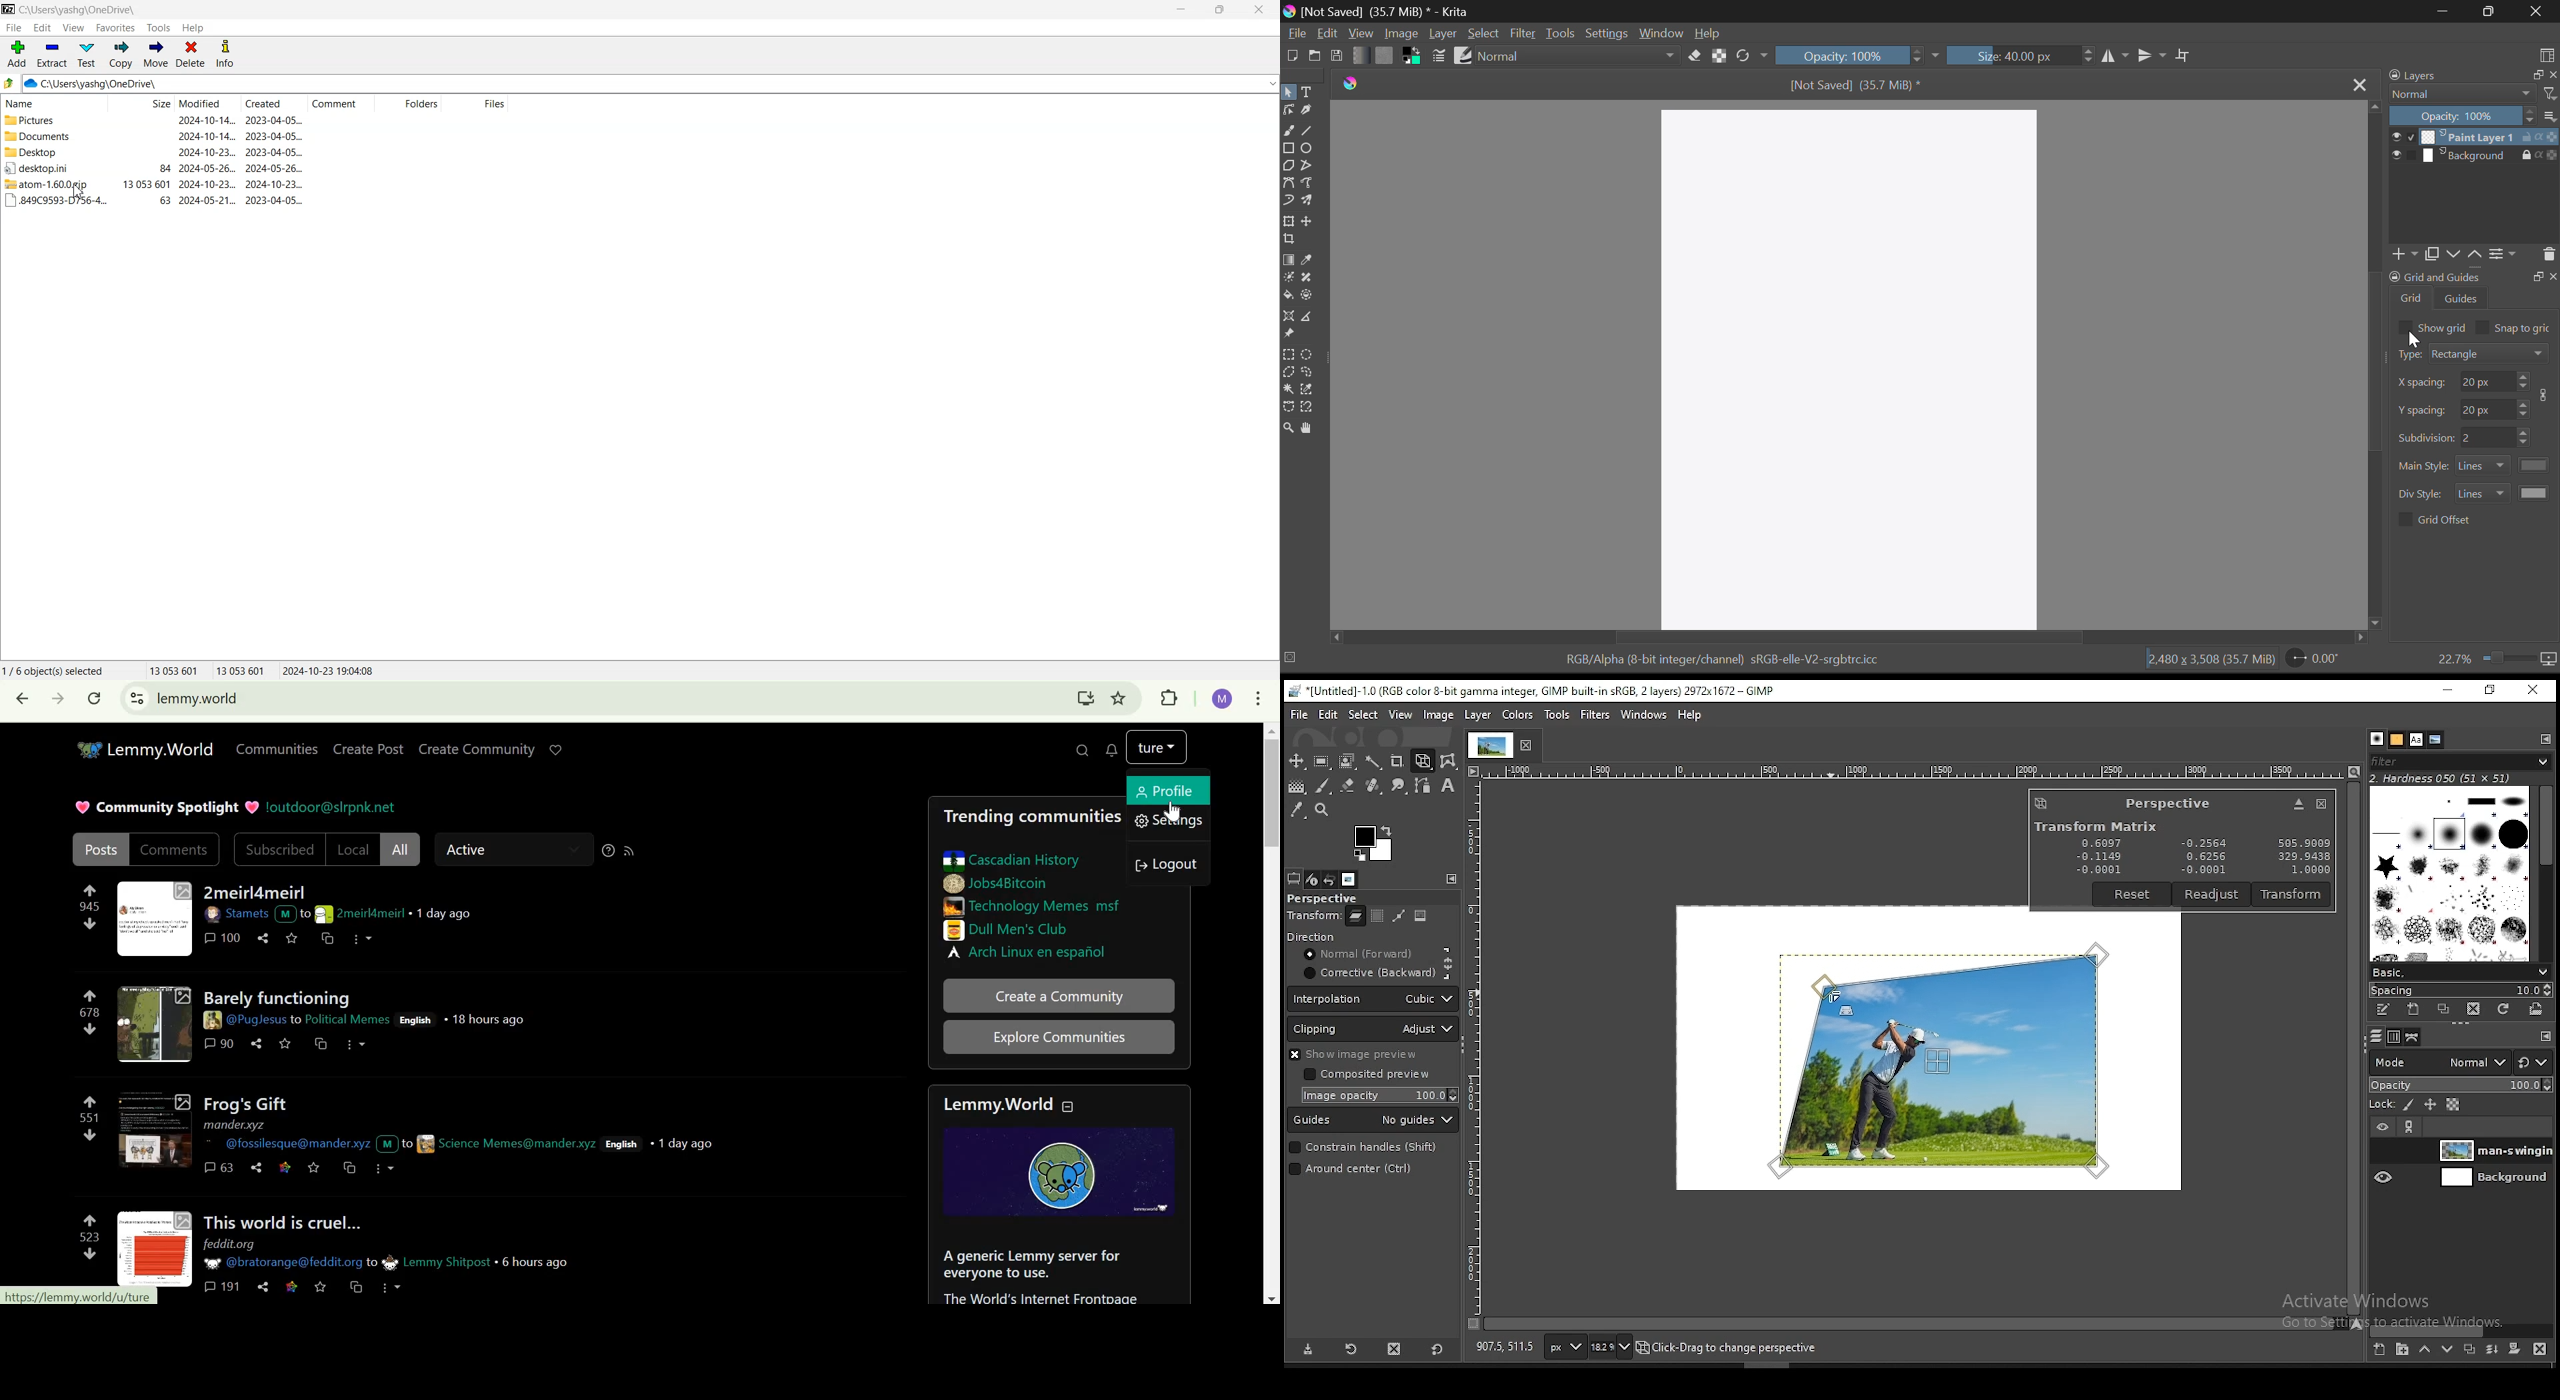  I want to click on Lemmy.World, so click(993, 1105).